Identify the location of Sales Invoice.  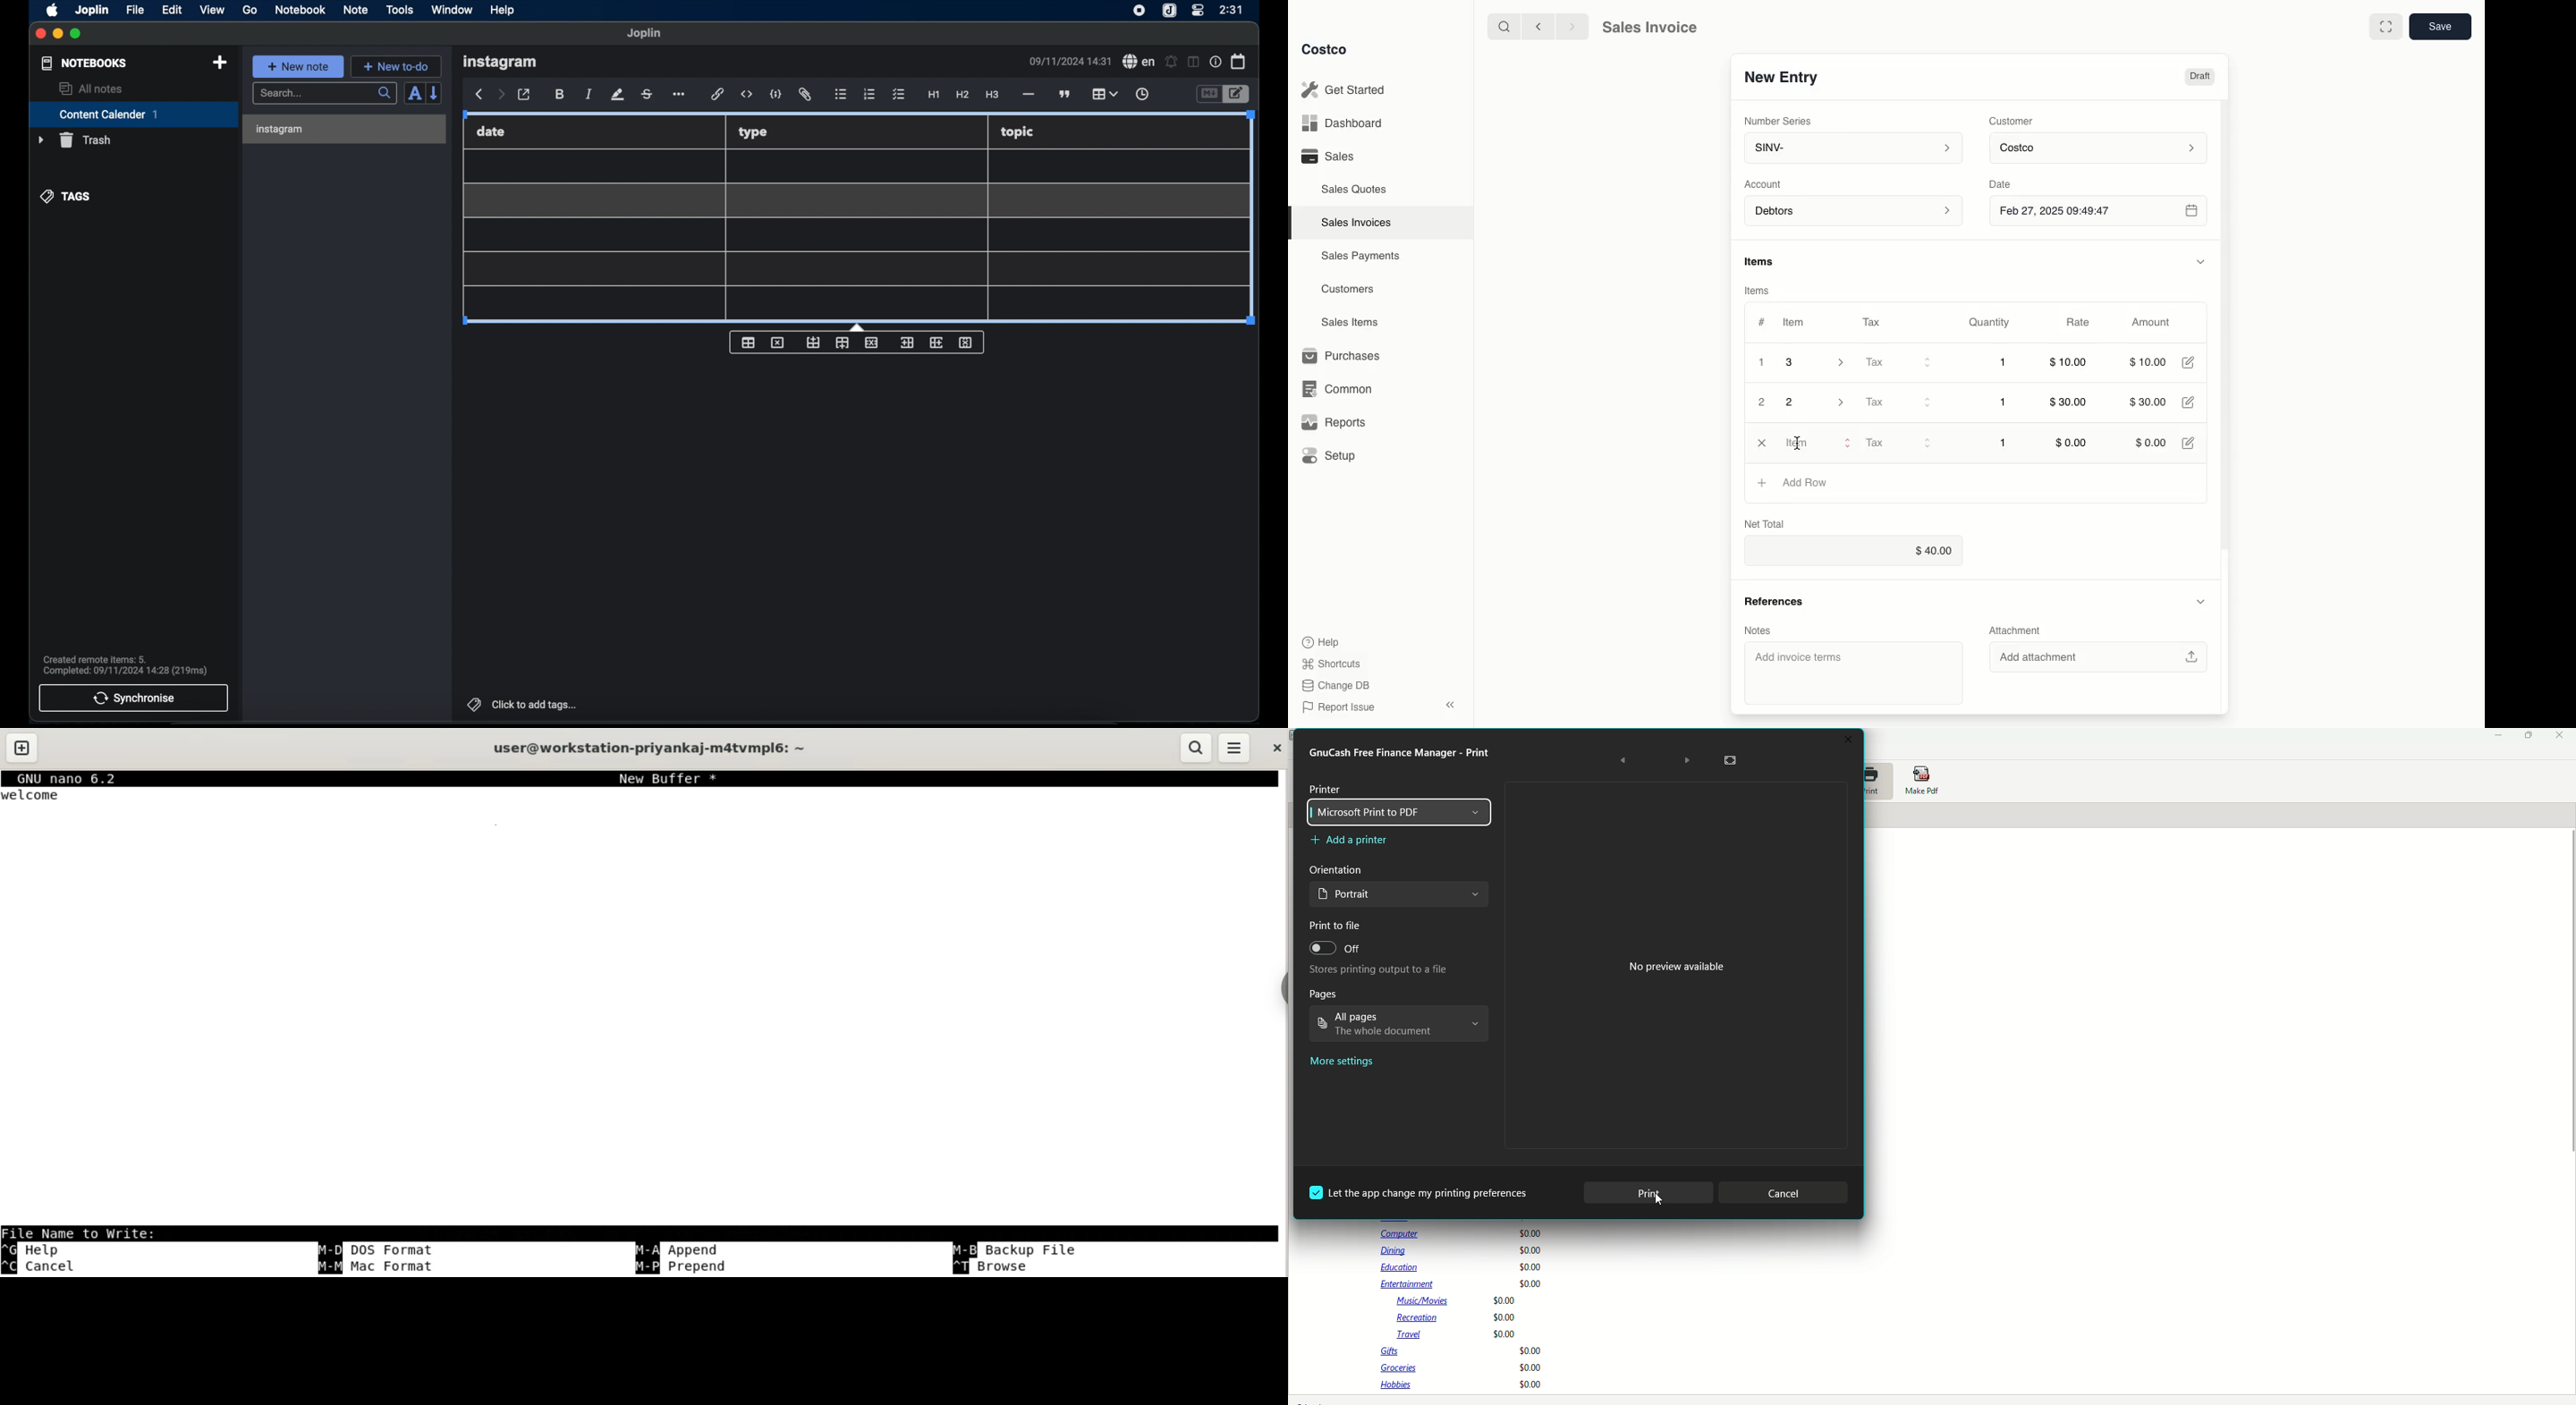
(1649, 27).